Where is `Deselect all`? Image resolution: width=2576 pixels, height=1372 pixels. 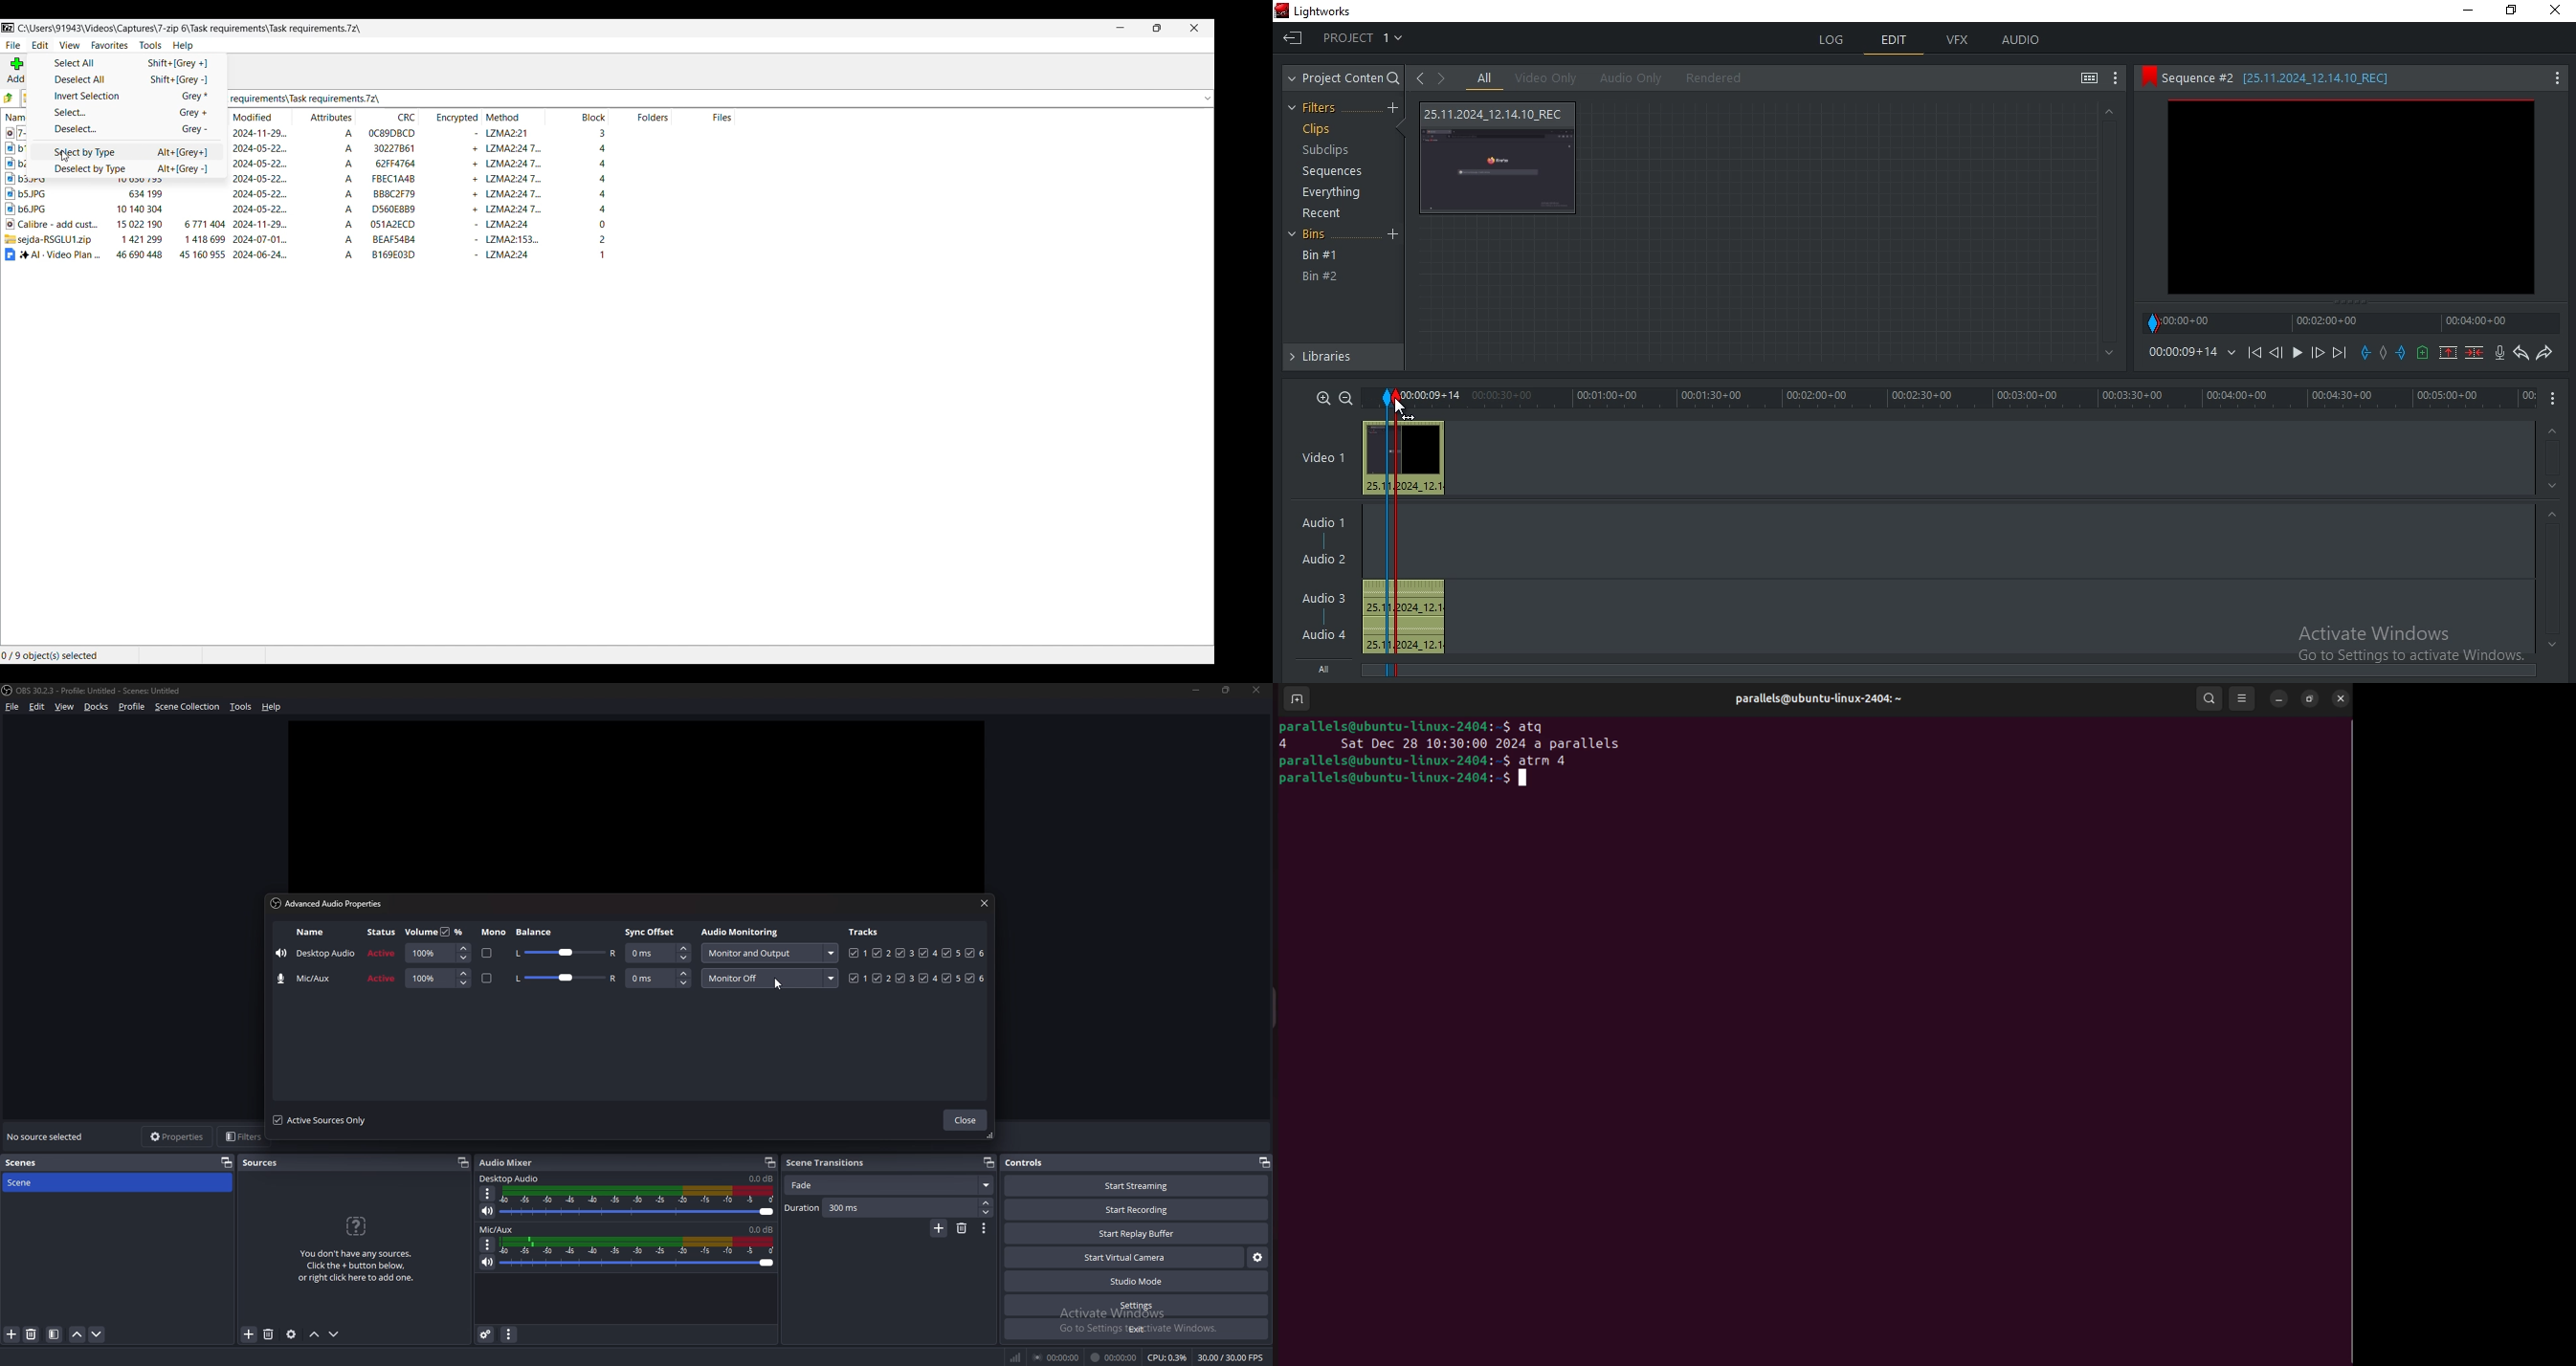
Deselect all is located at coordinates (126, 79).